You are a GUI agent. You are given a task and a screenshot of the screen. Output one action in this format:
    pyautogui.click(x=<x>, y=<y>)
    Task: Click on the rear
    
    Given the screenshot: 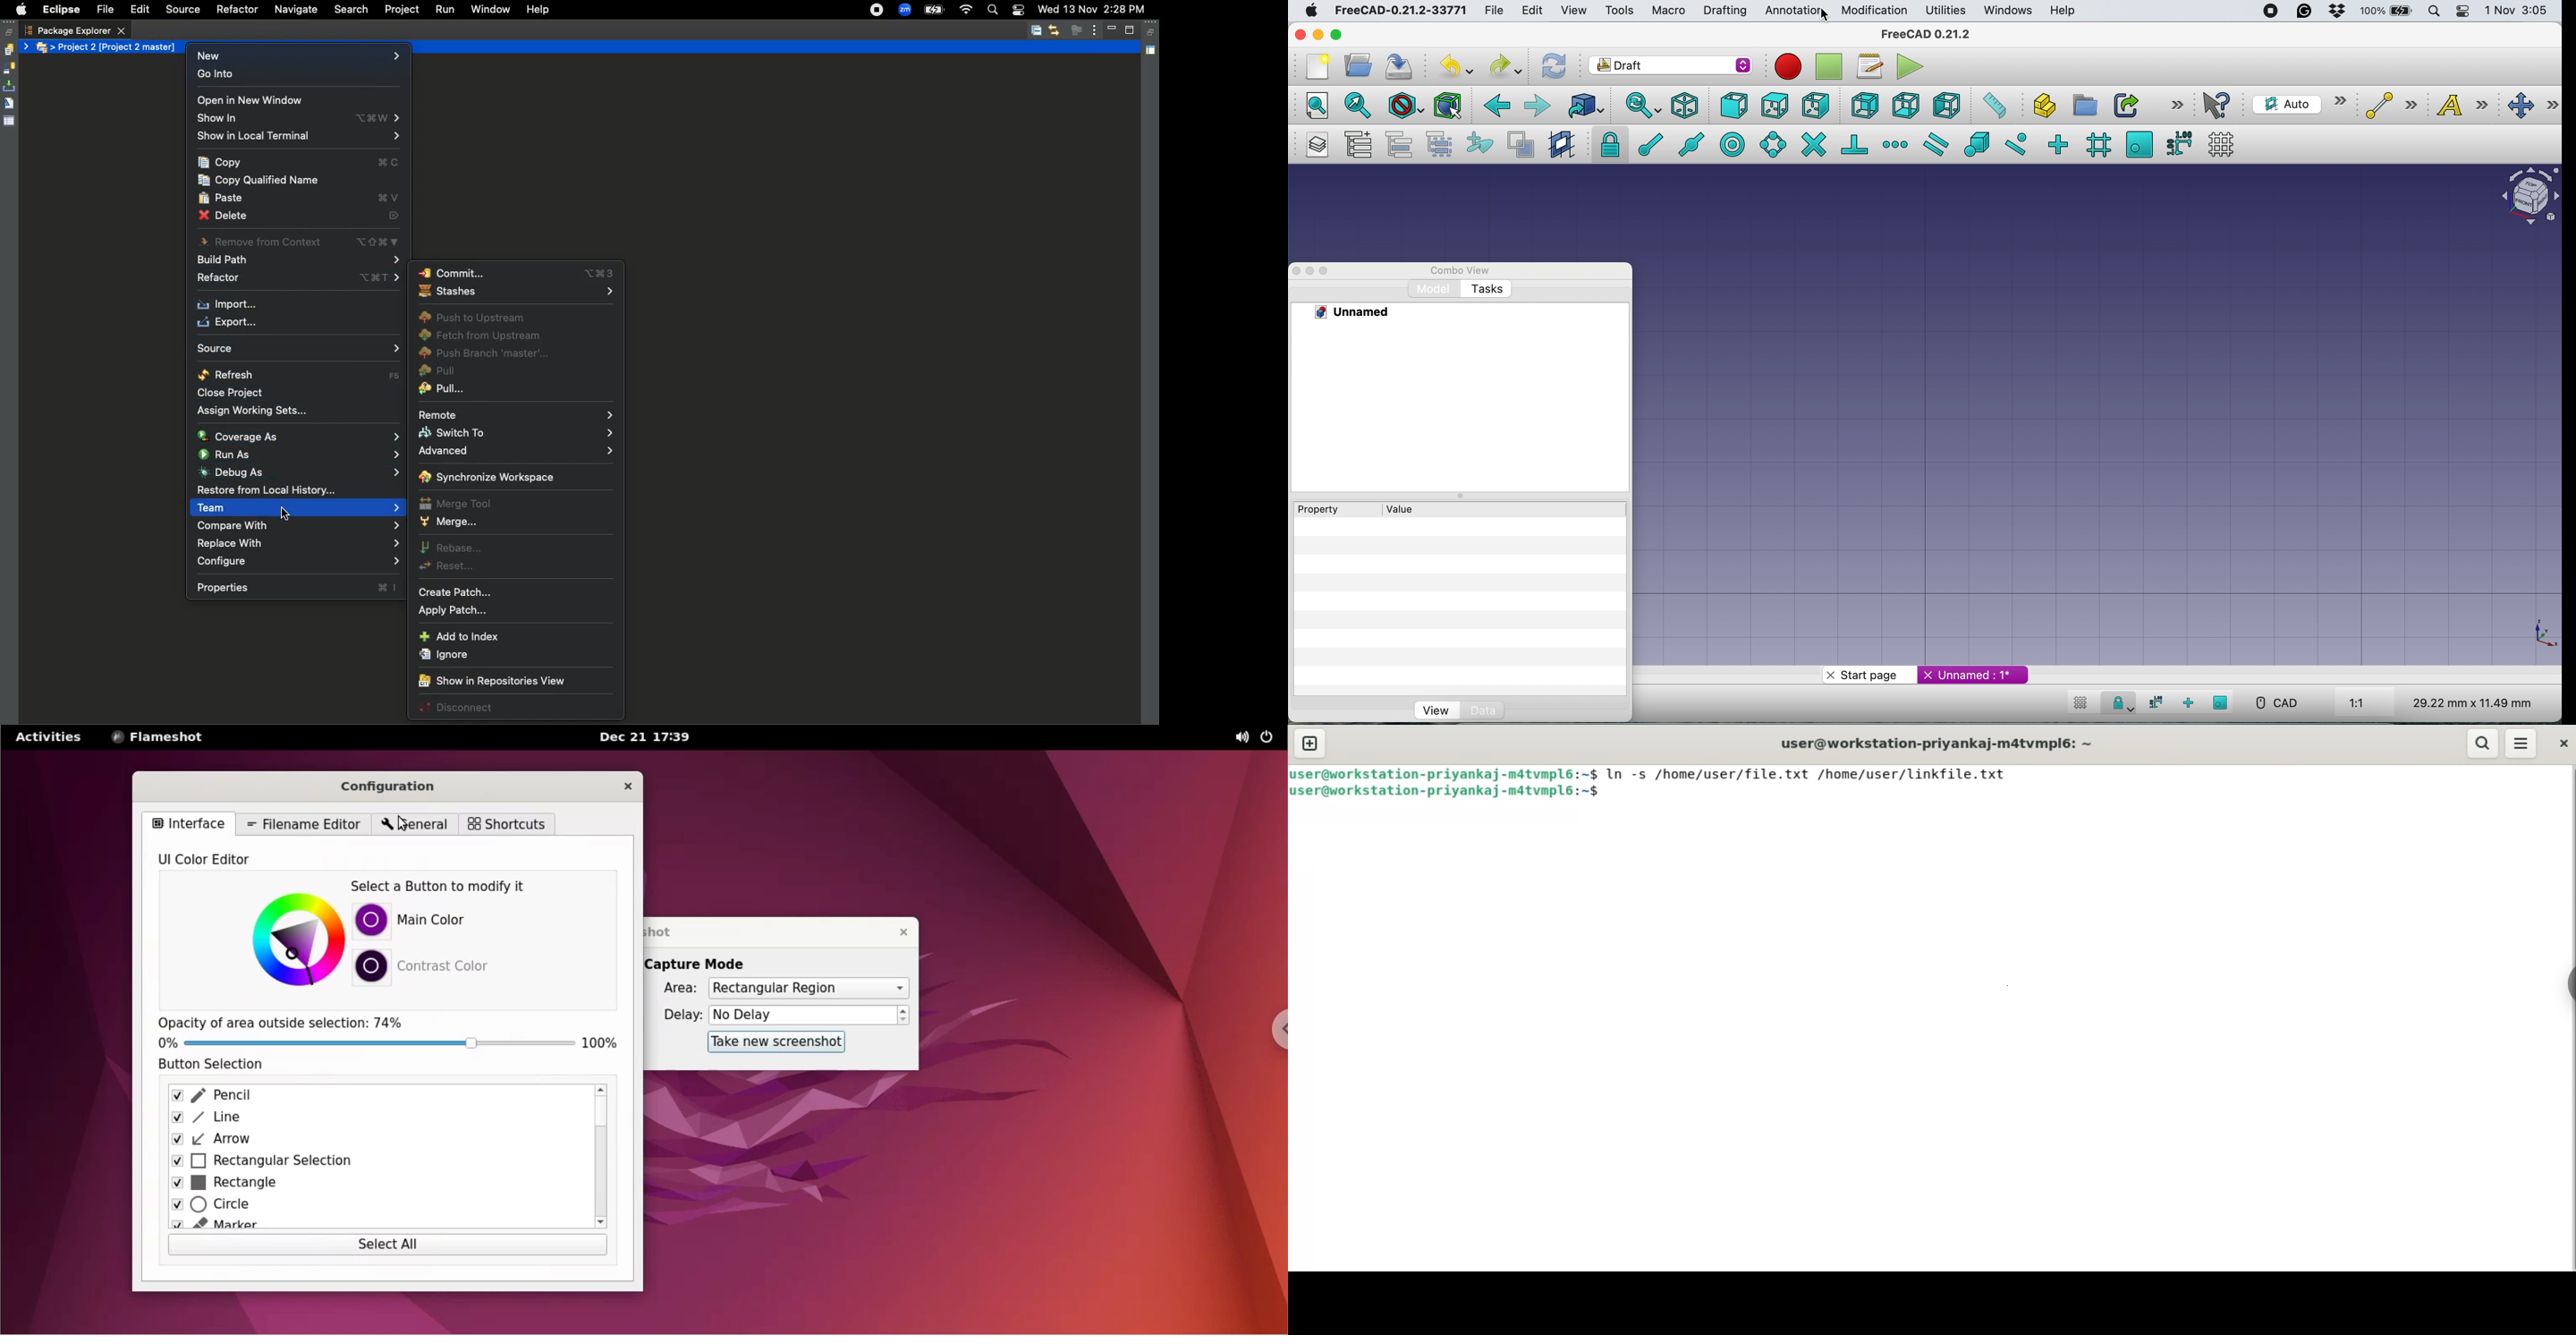 What is the action you would take?
    pyautogui.click(x=1863, y=105)
    